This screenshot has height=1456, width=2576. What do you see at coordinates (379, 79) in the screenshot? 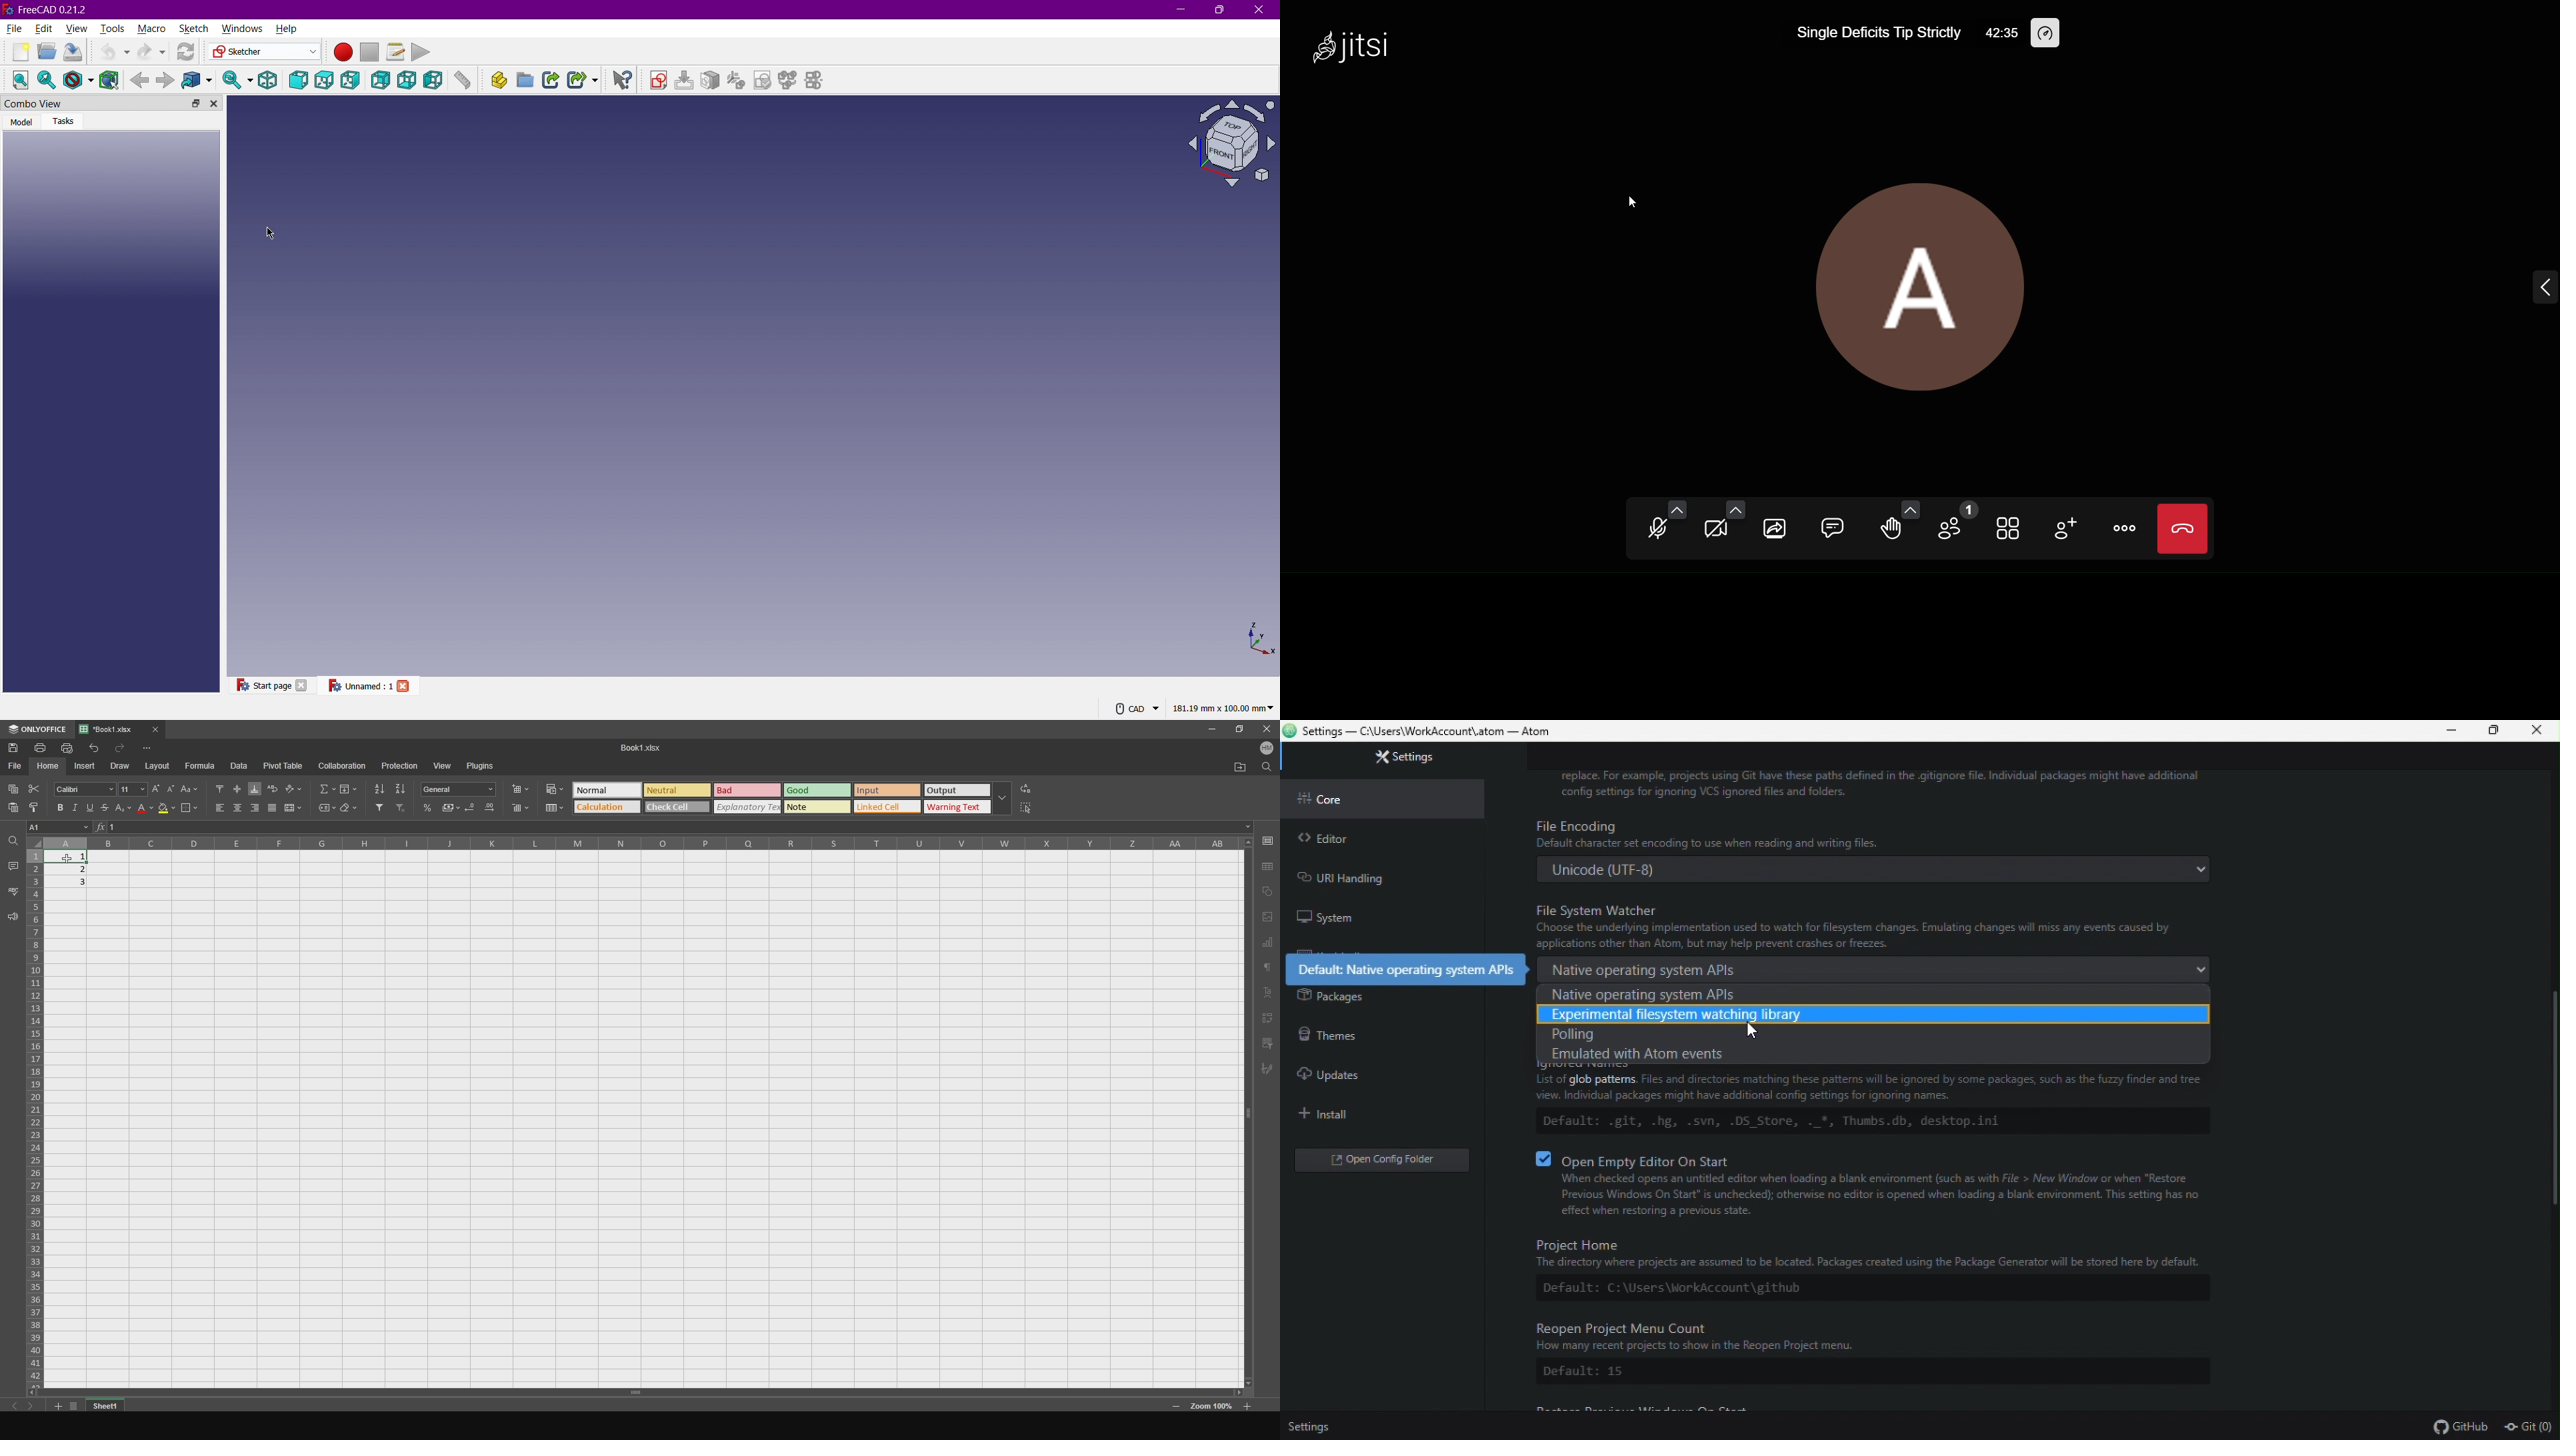
I see `Back` at bounding box center [379, 79].